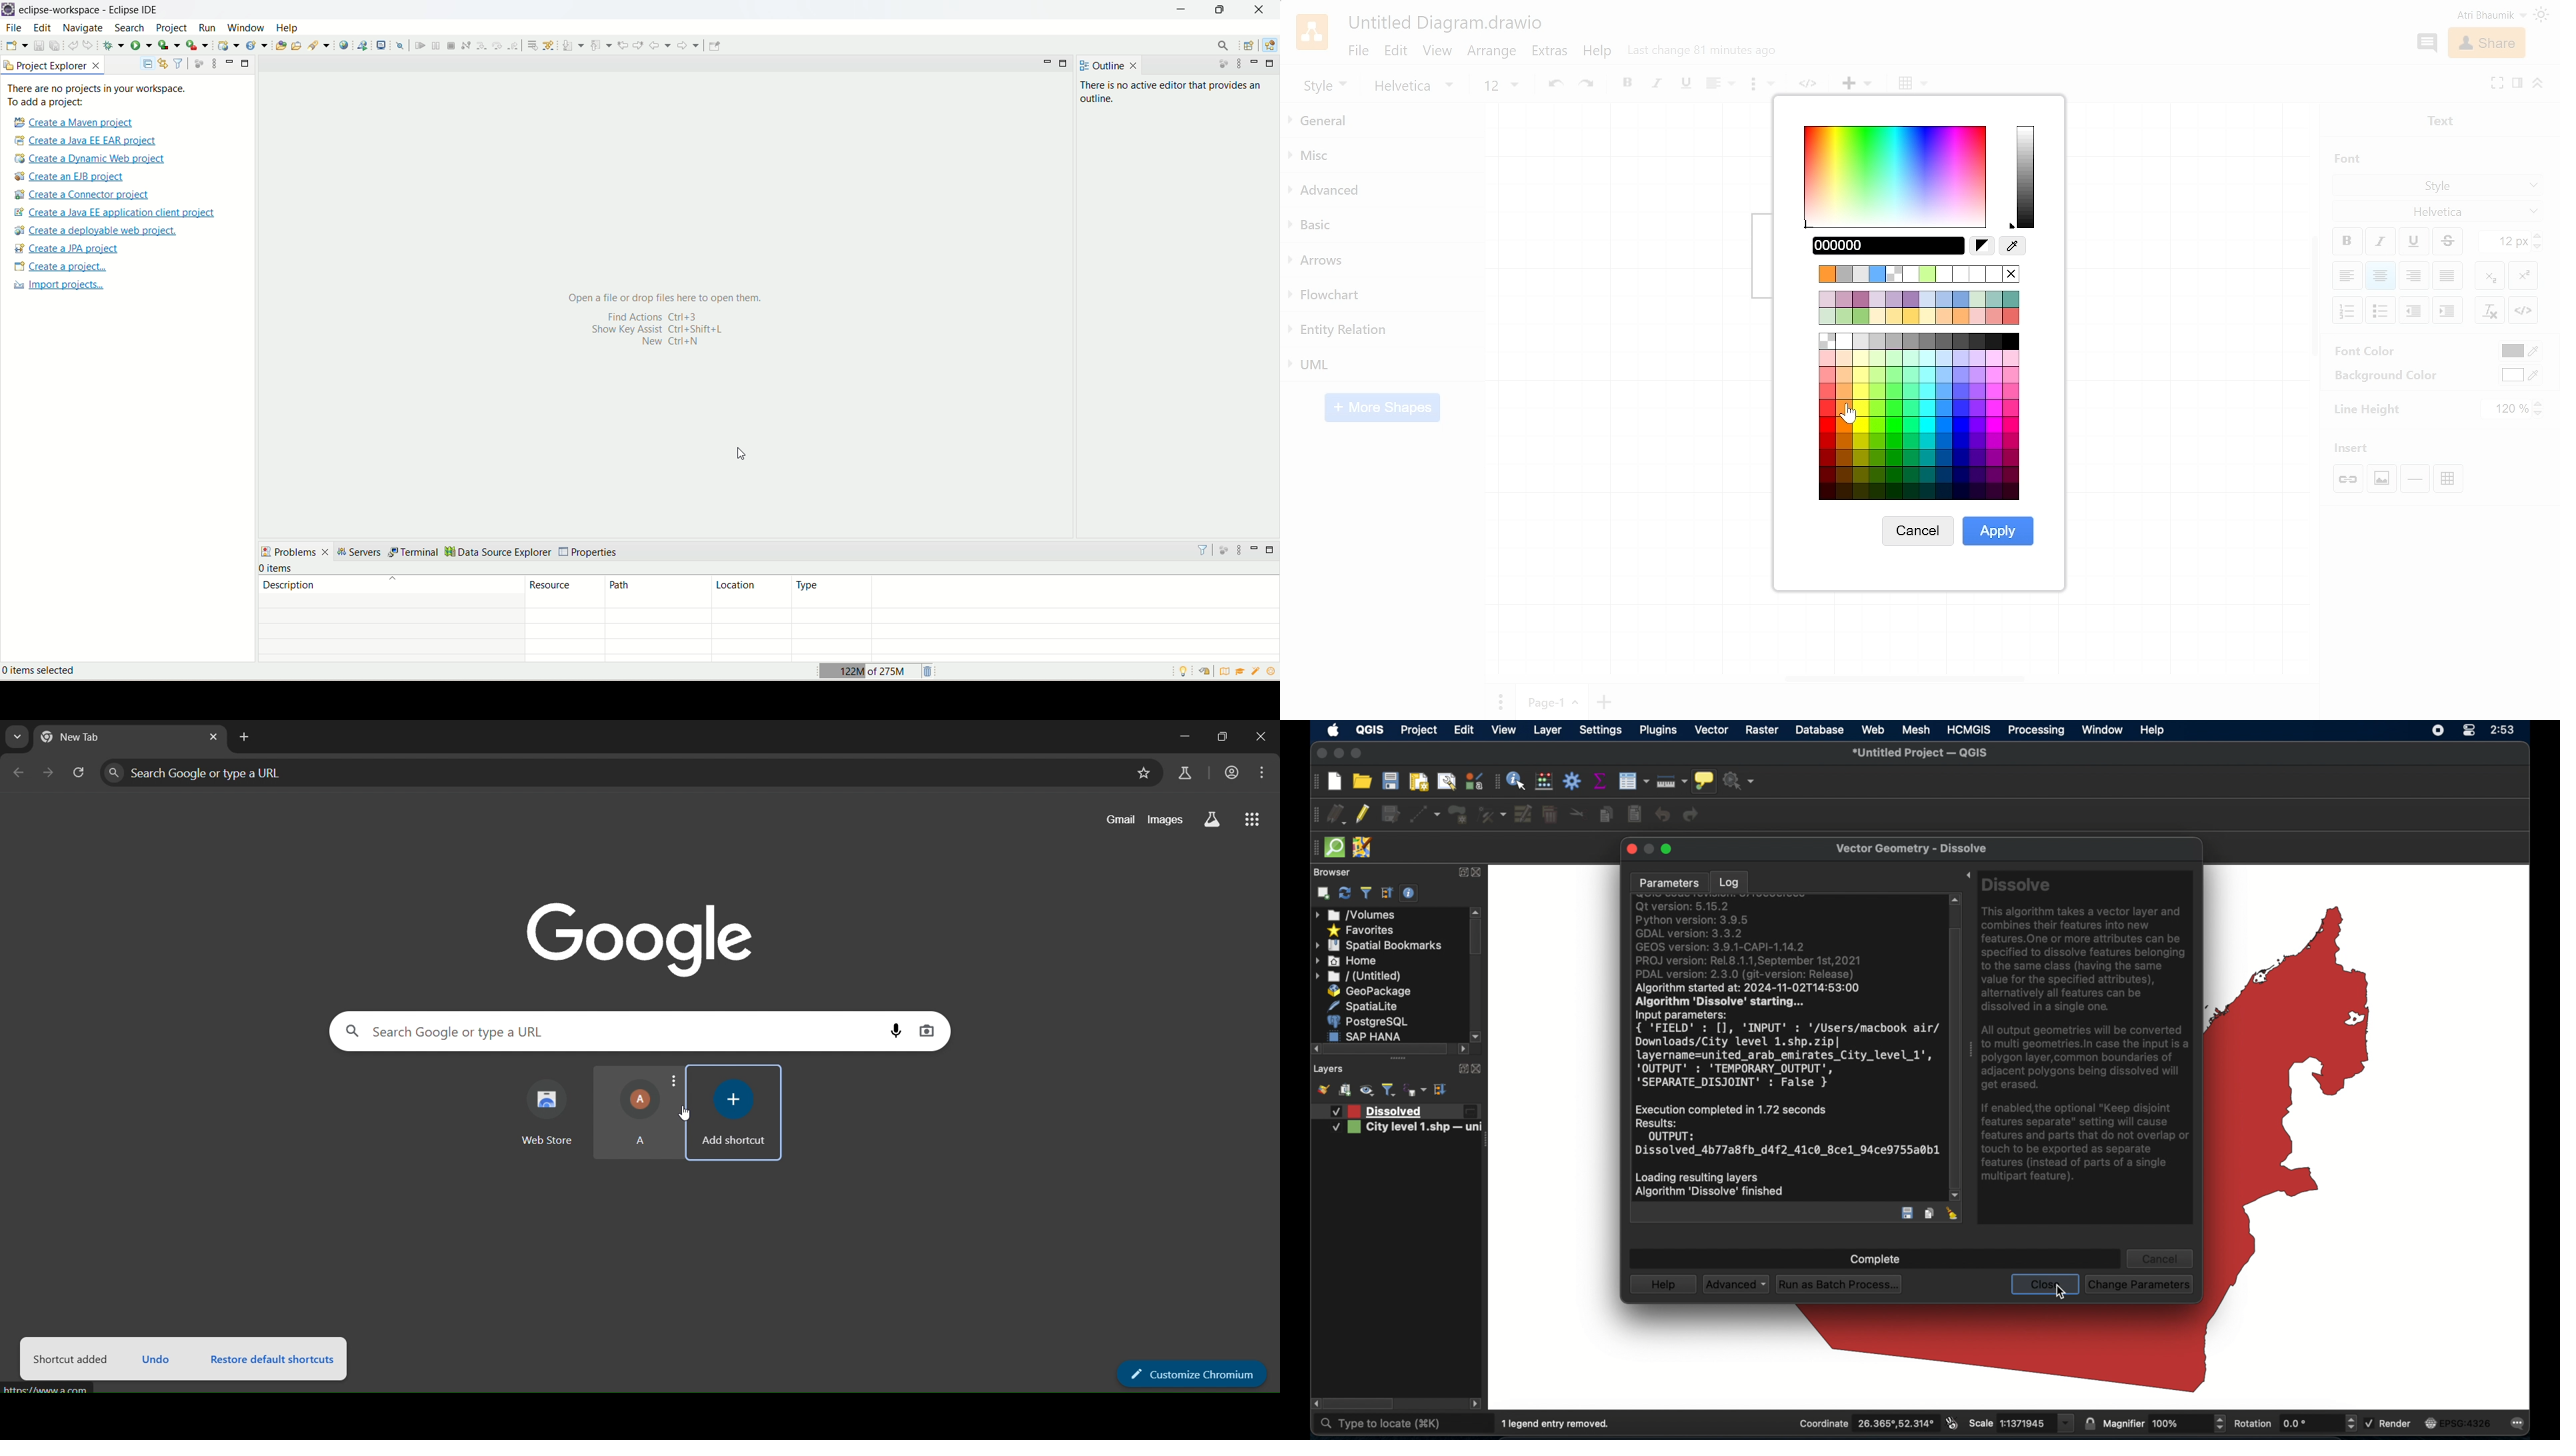 The height and width of the screenshot is (1456, 2576). I want to click on Bullet, so click(2382, 310).